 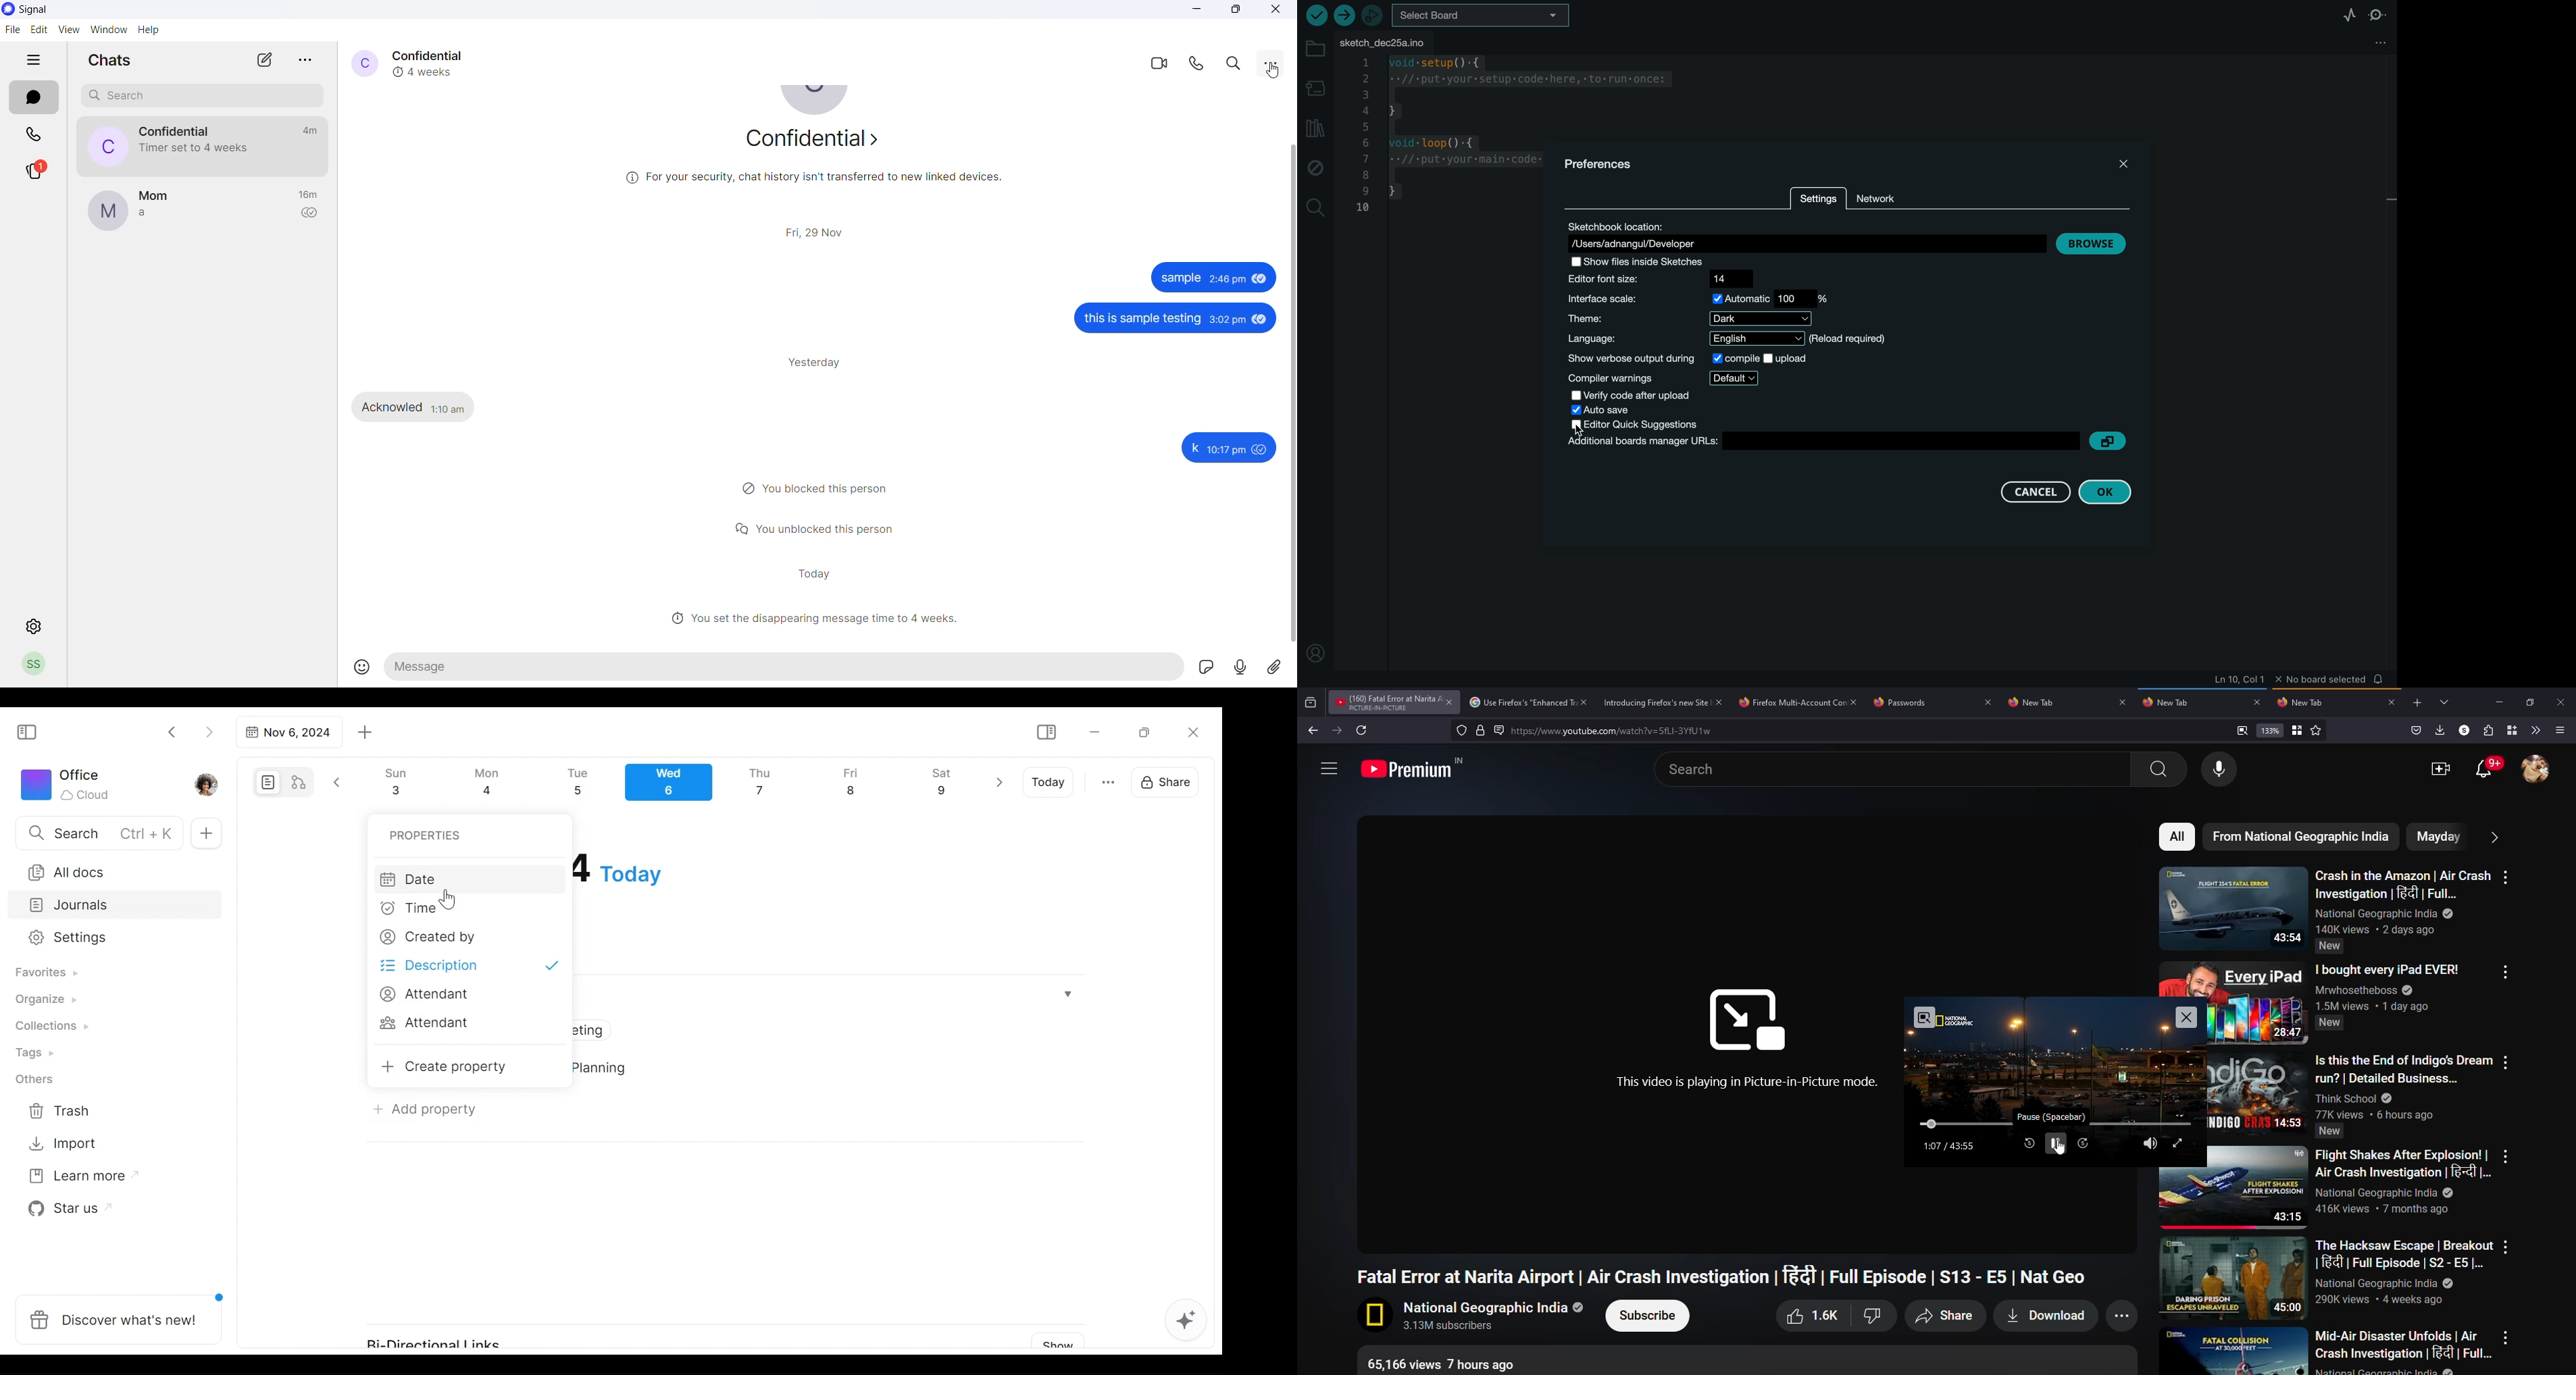 What do you see at coordinates (434, 54) in the screenshot?
I see `contact name` at bounding box center [434, 54].